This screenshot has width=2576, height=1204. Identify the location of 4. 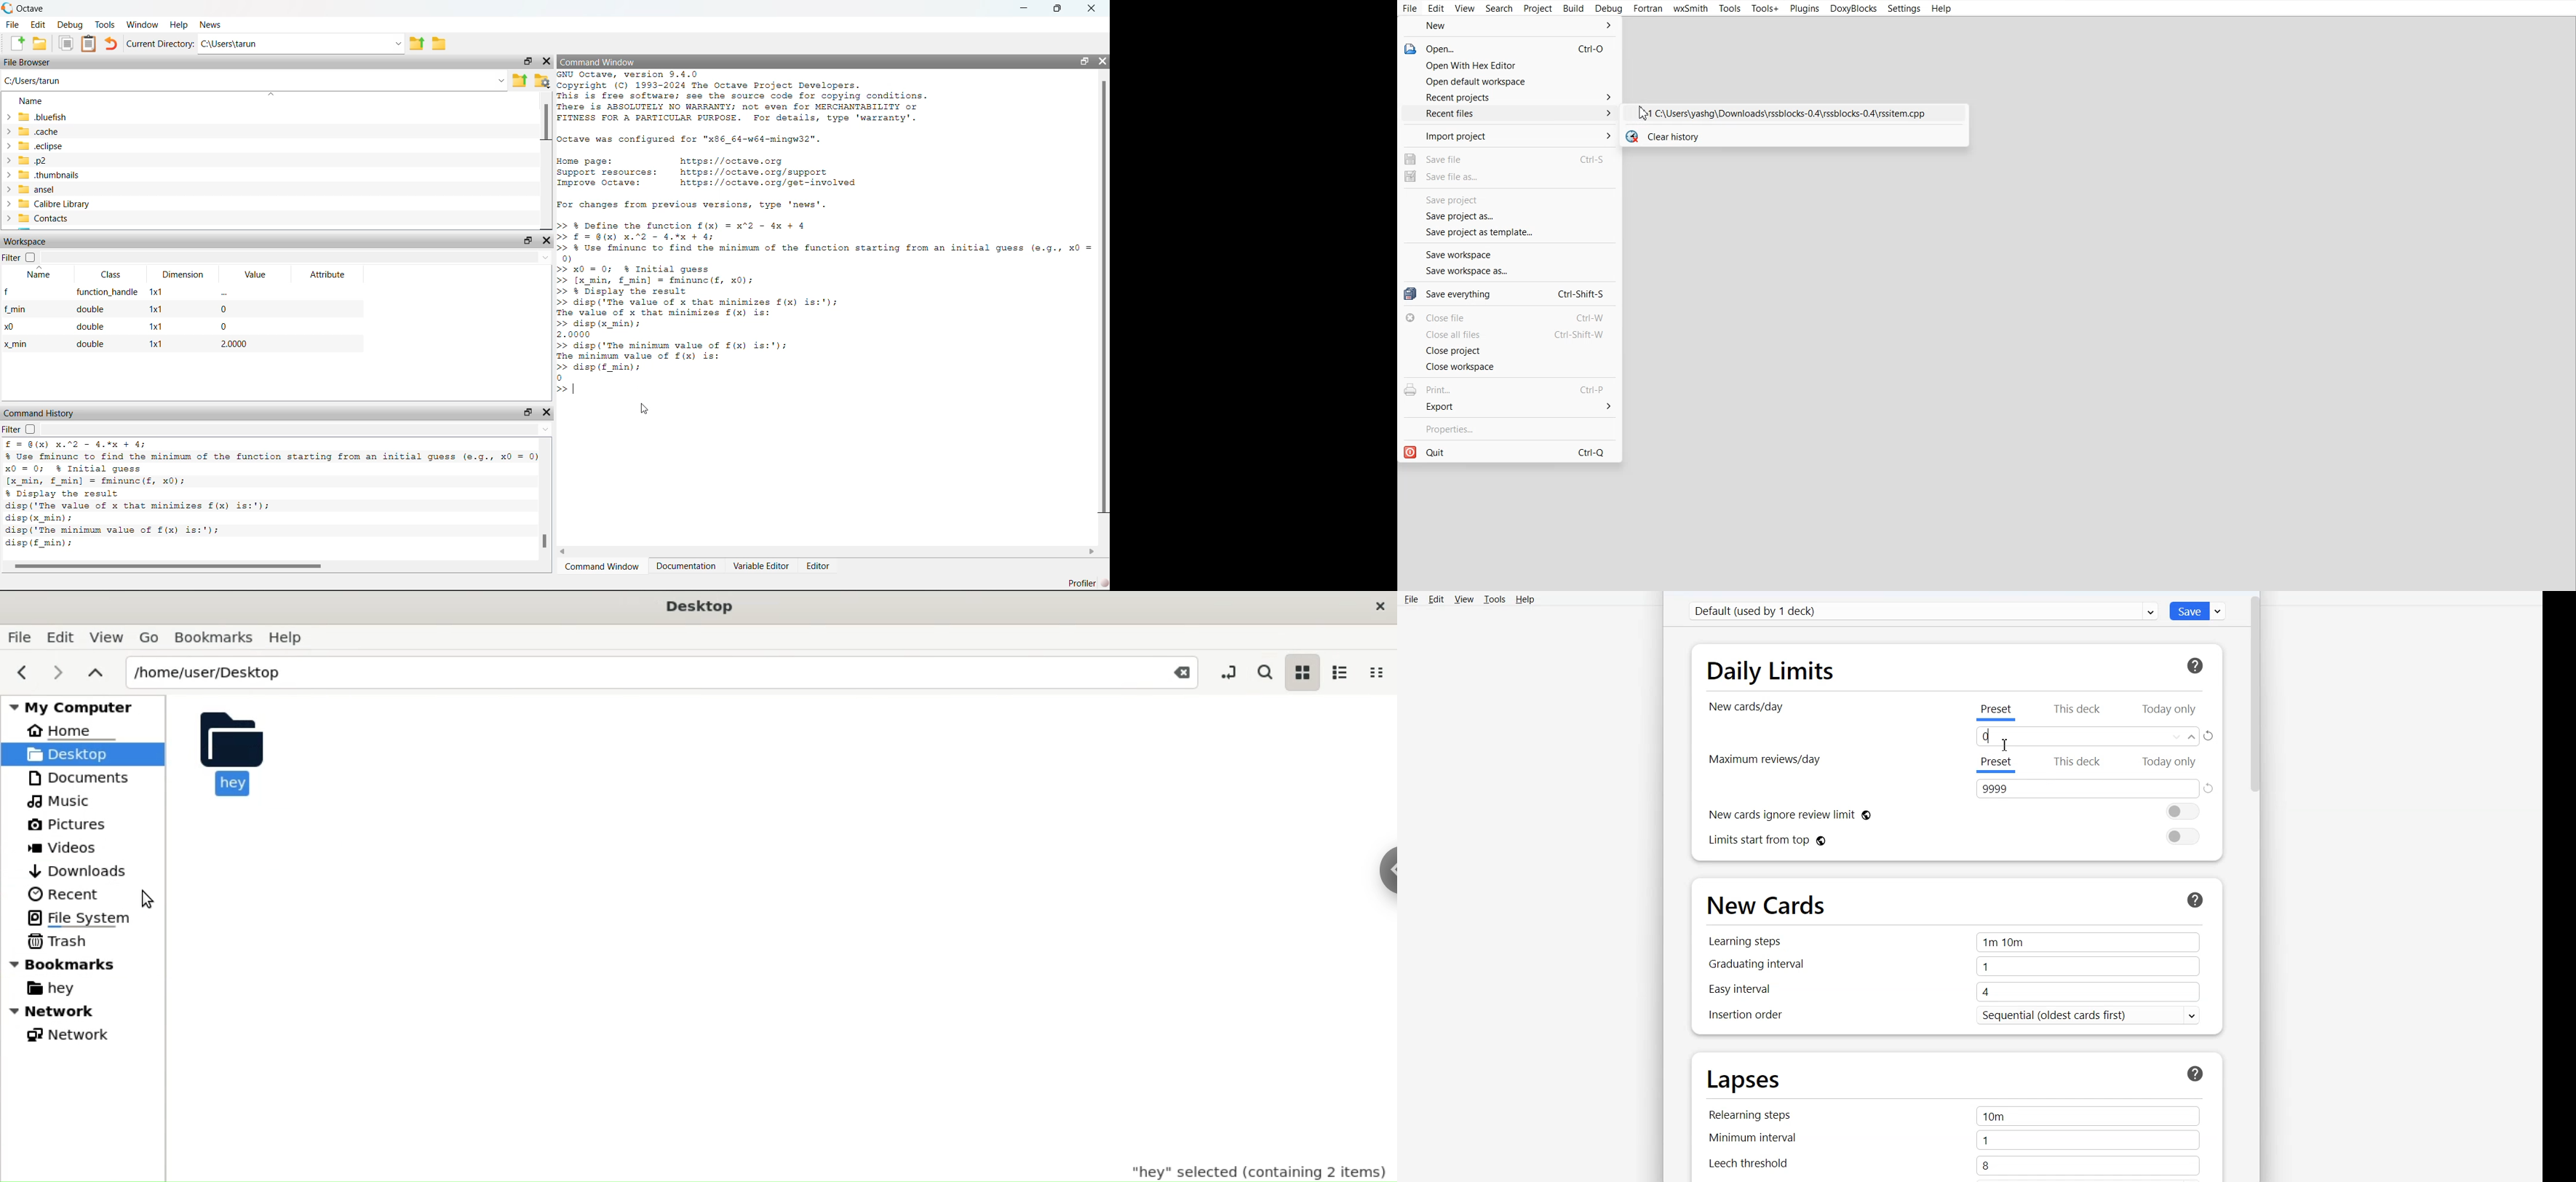
(2087, 993).